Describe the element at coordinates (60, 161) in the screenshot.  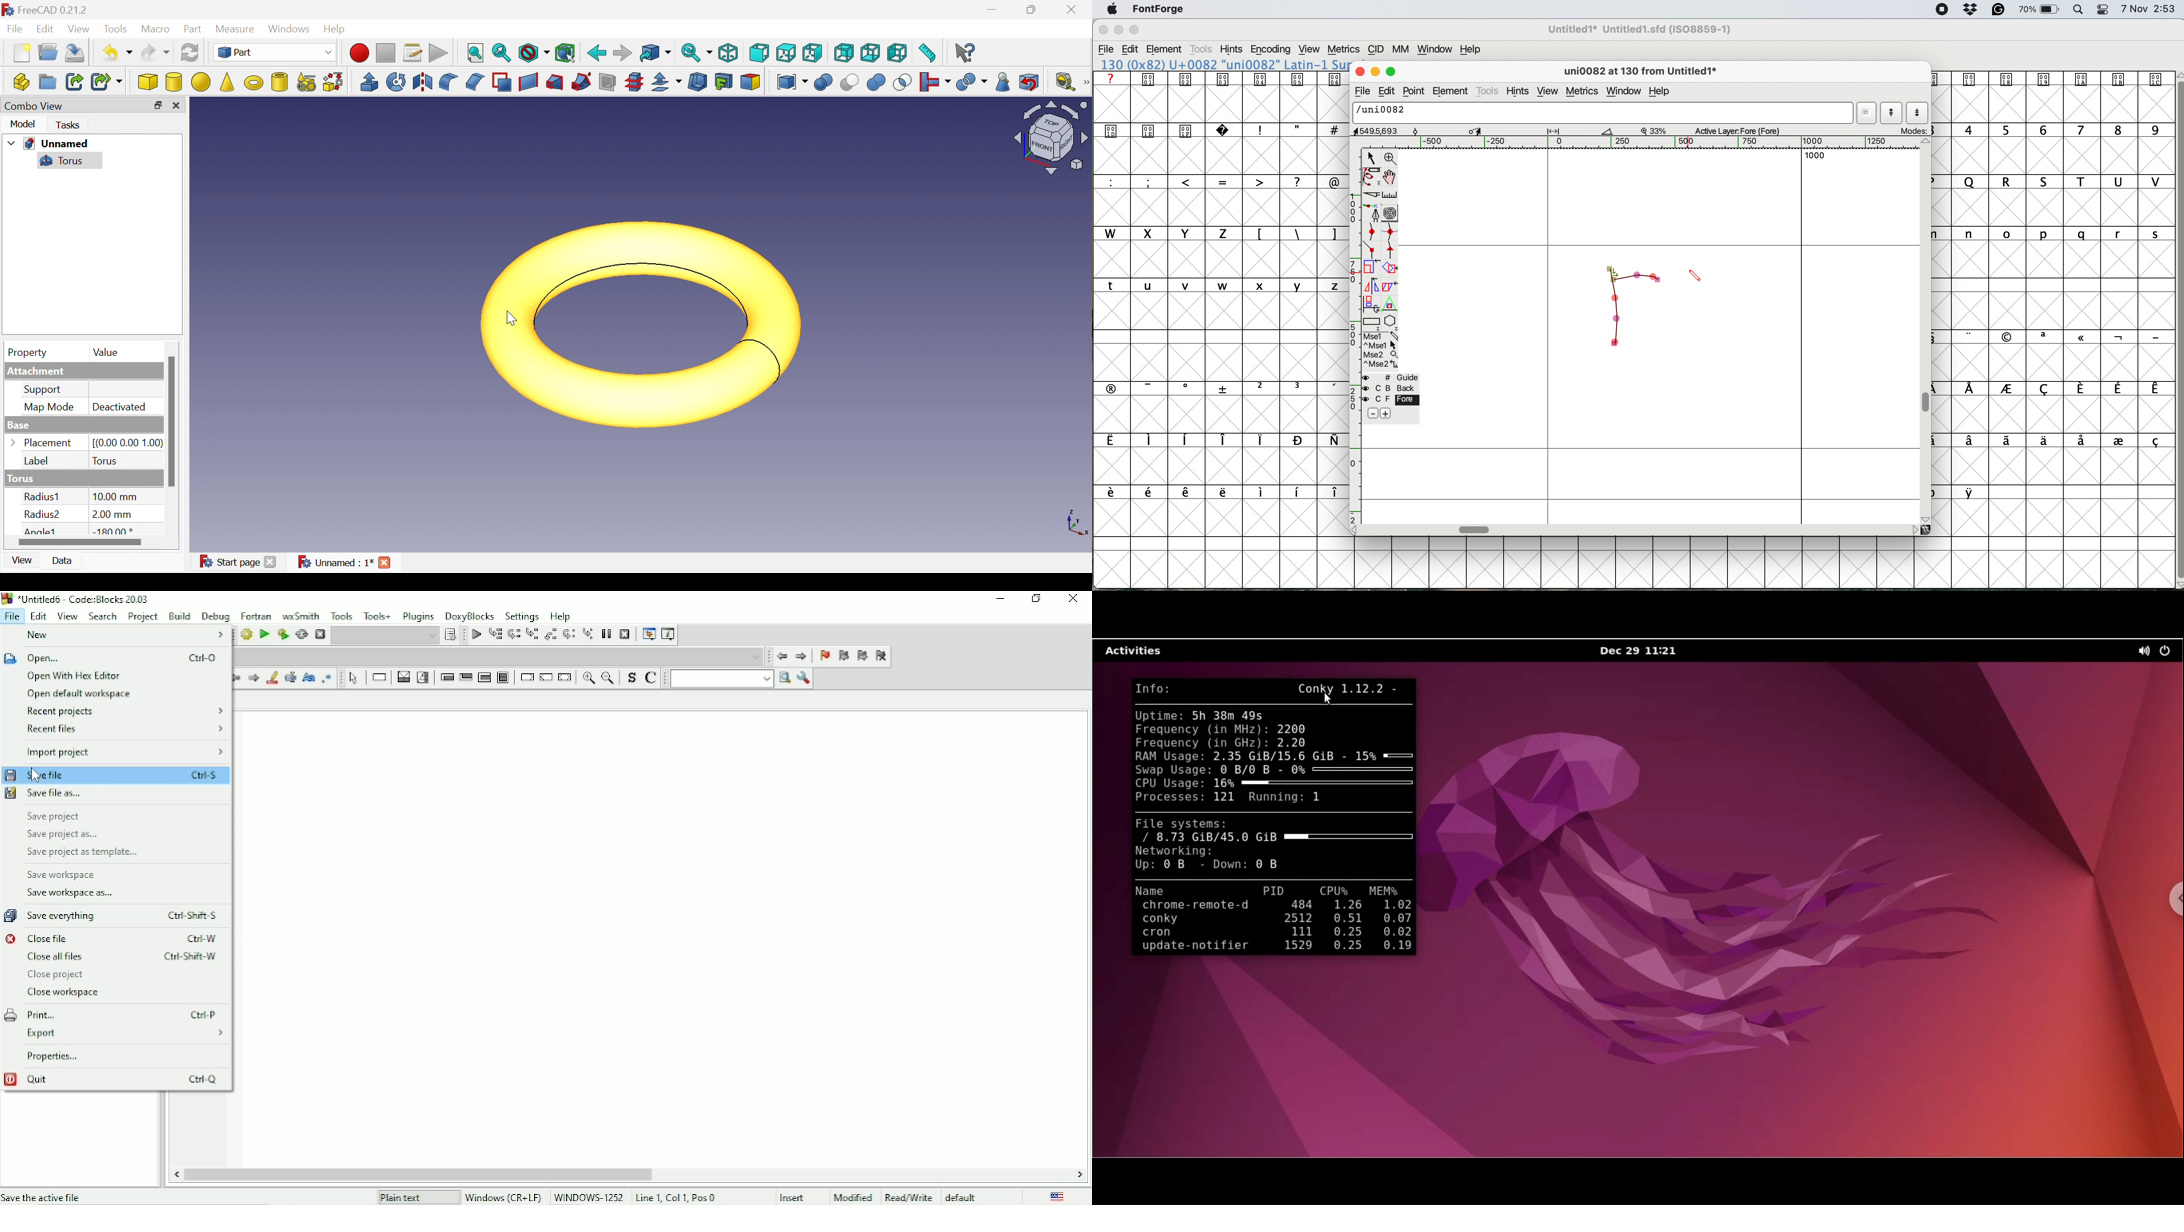
I see `Torus` at that location.